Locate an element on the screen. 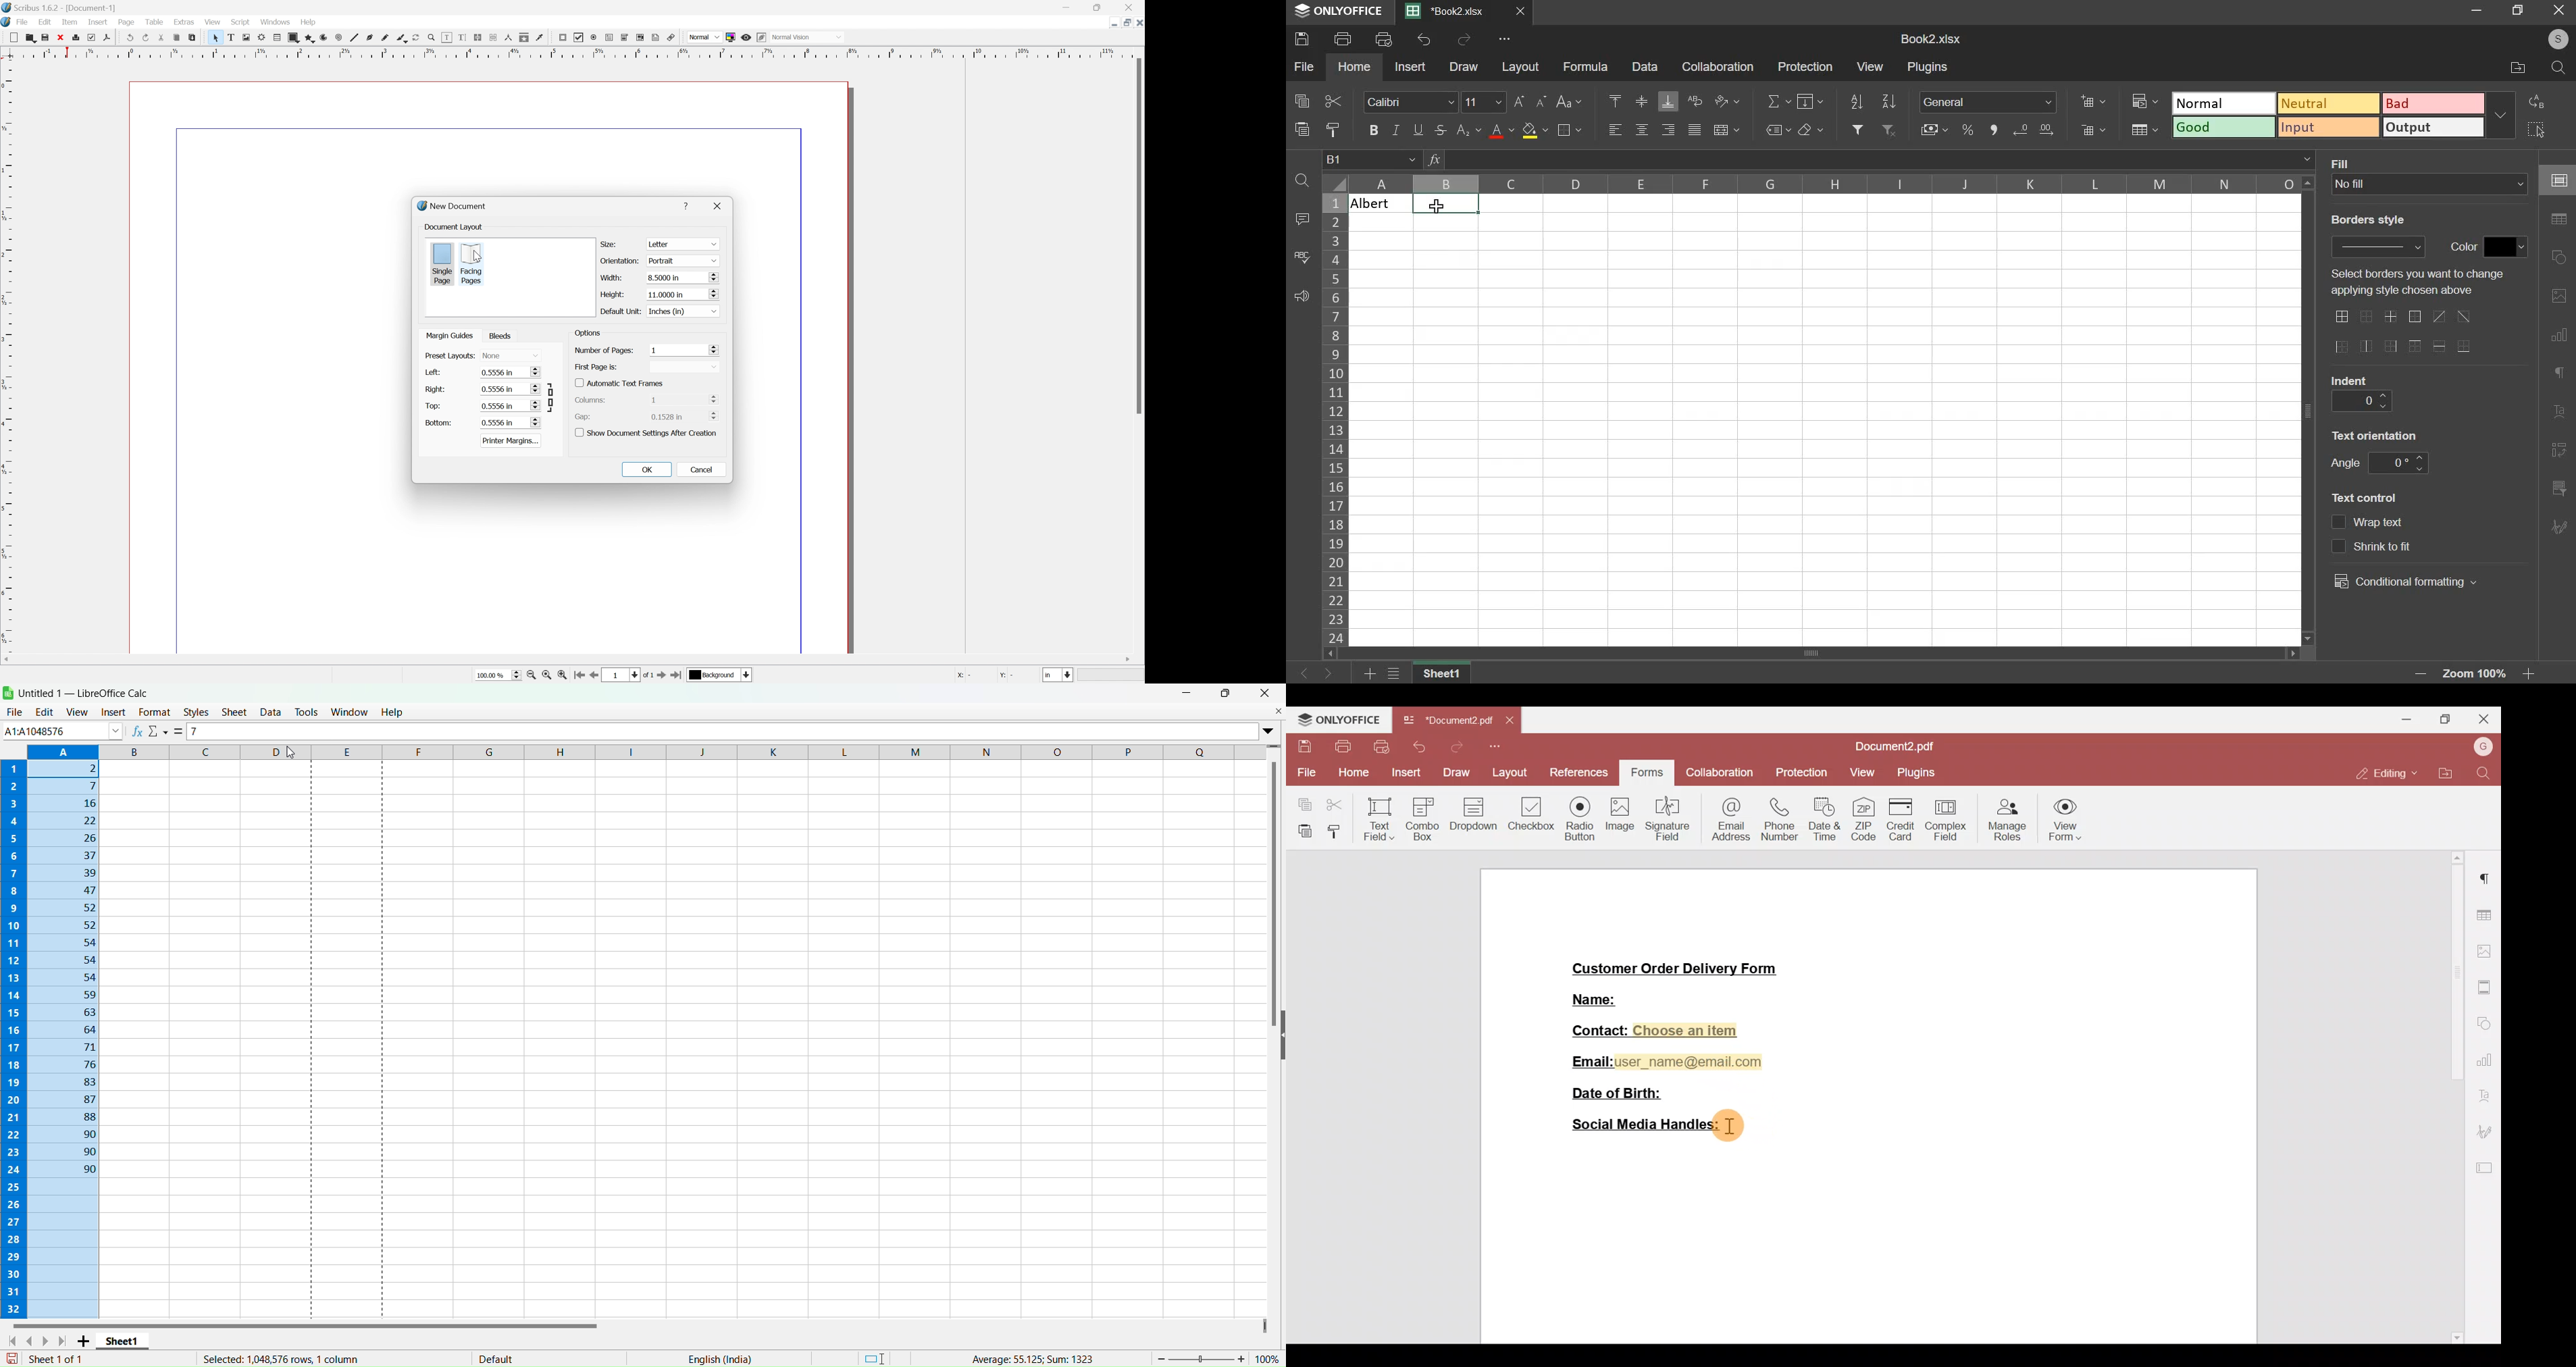  Language is located at coordinates (720, 1359).